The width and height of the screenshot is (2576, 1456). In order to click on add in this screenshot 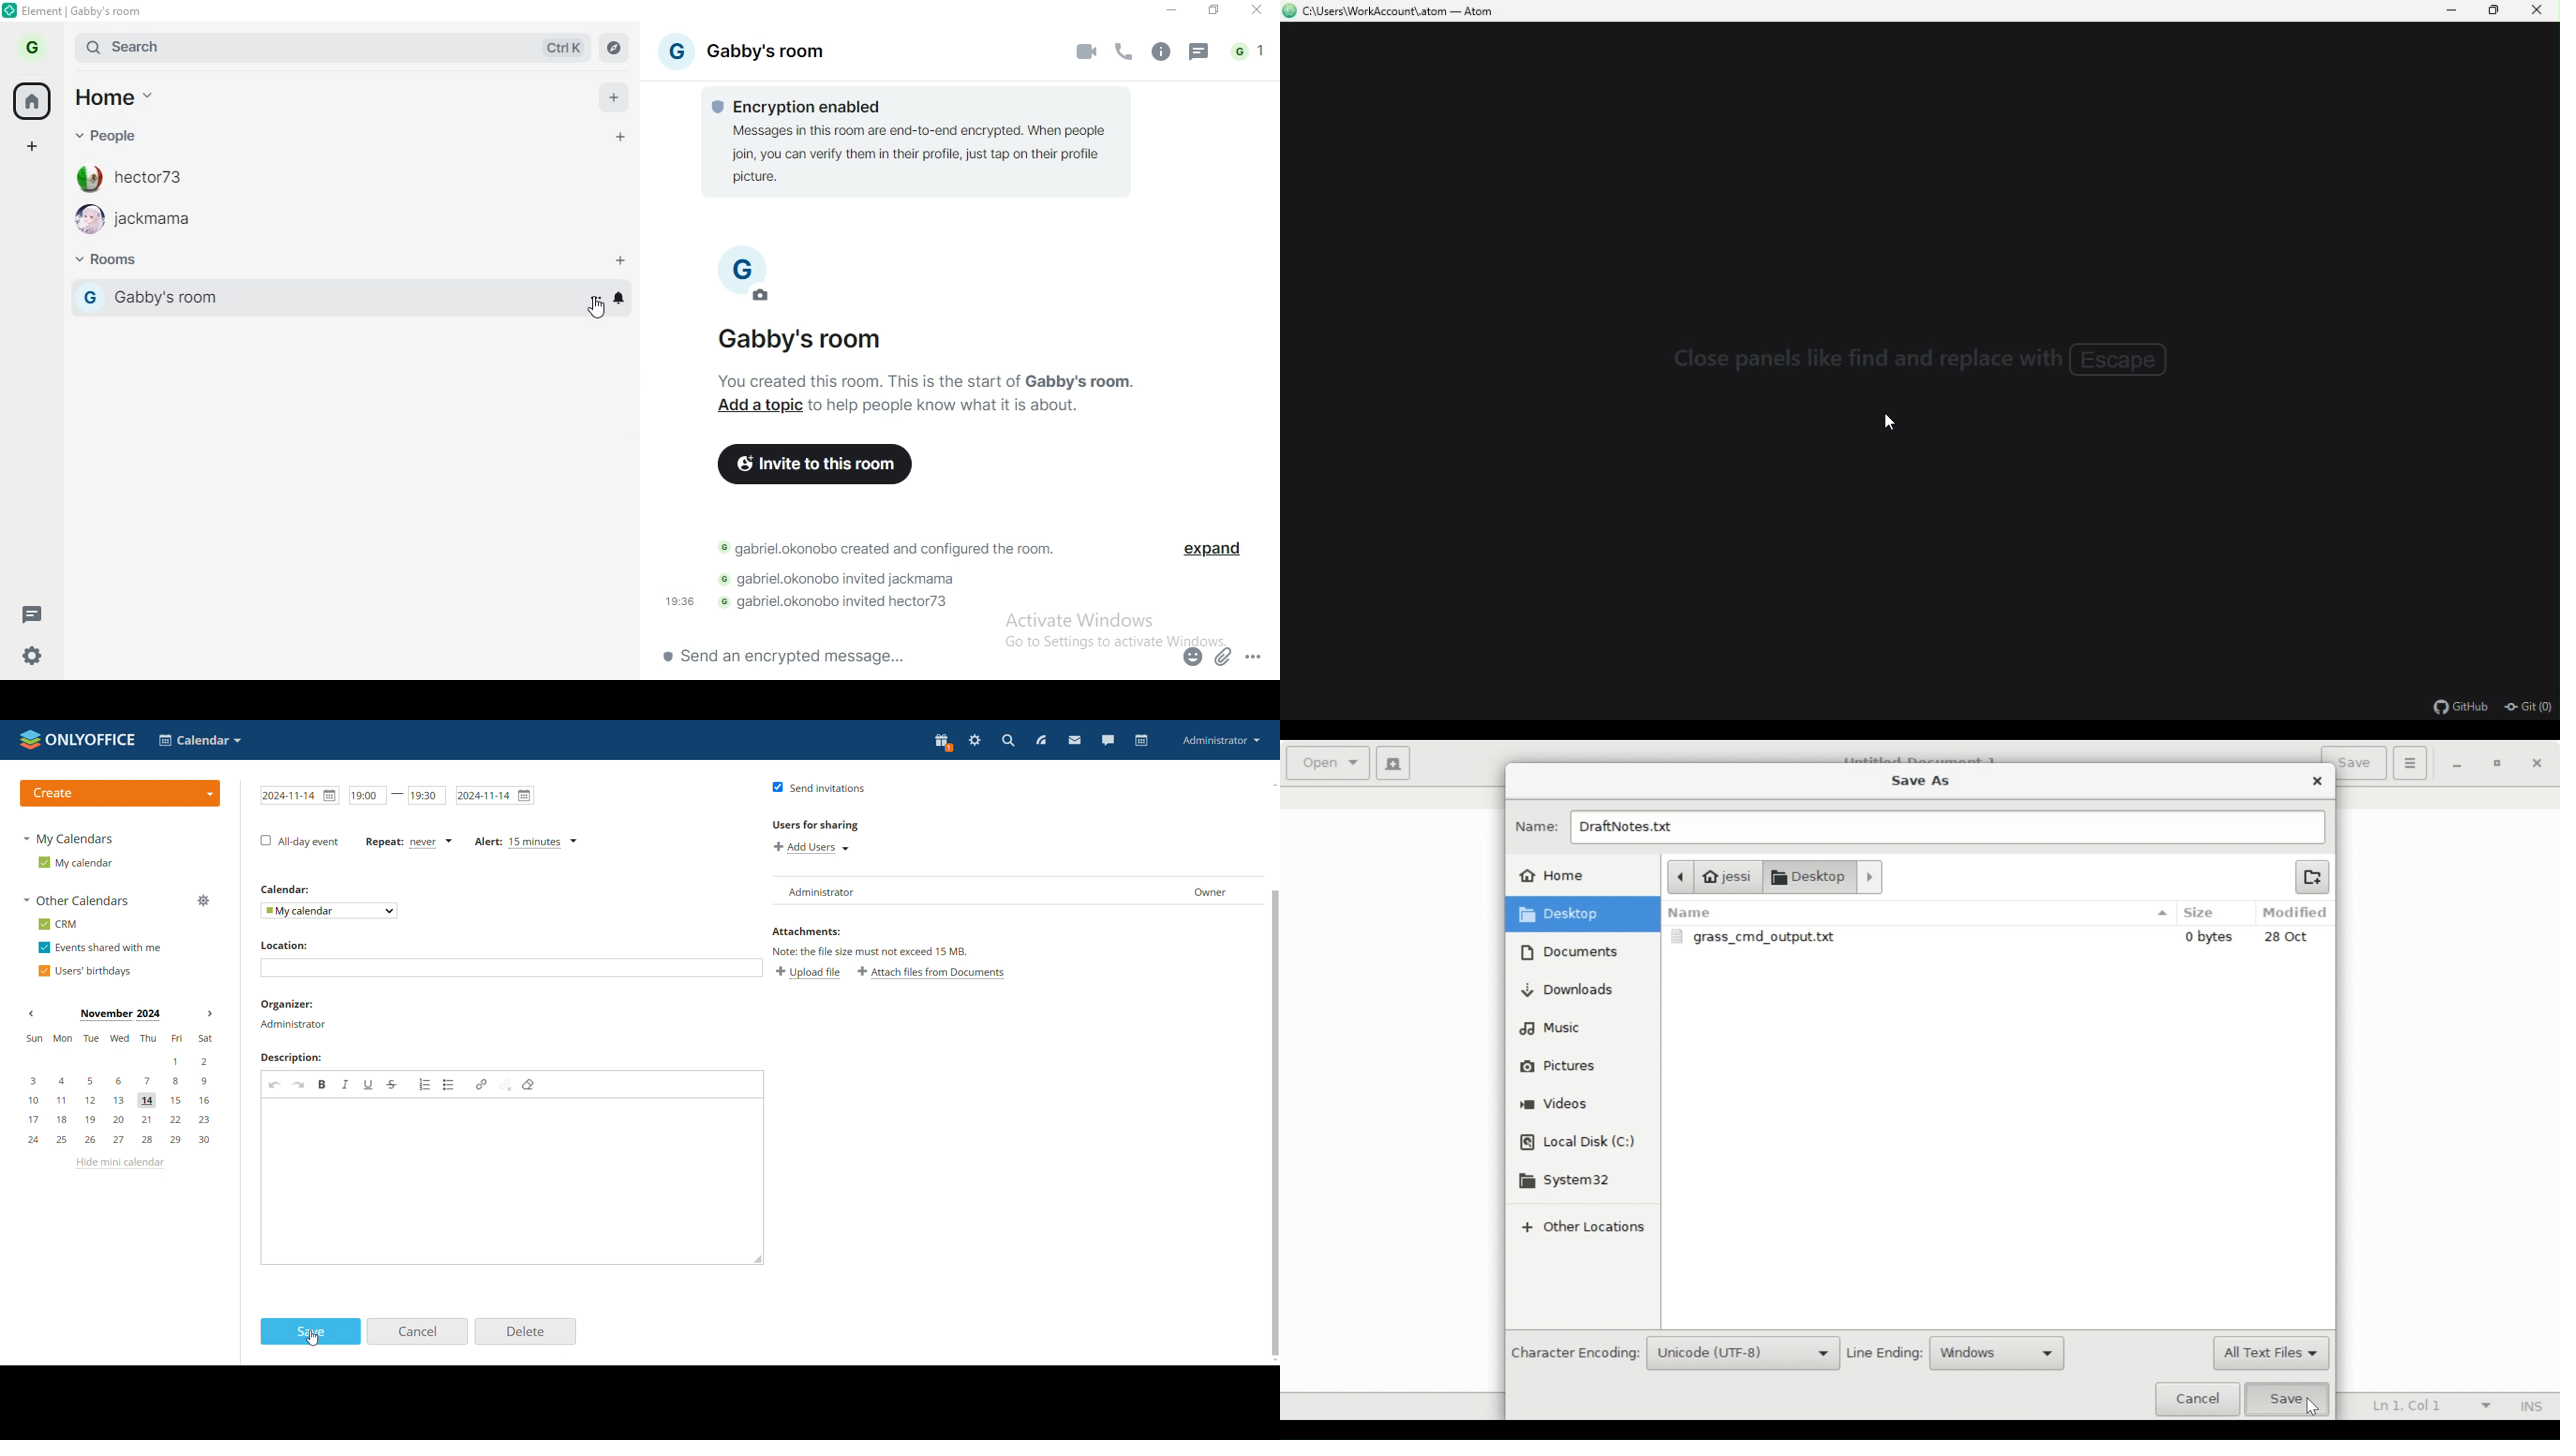, I will do `click(613, 97)`.